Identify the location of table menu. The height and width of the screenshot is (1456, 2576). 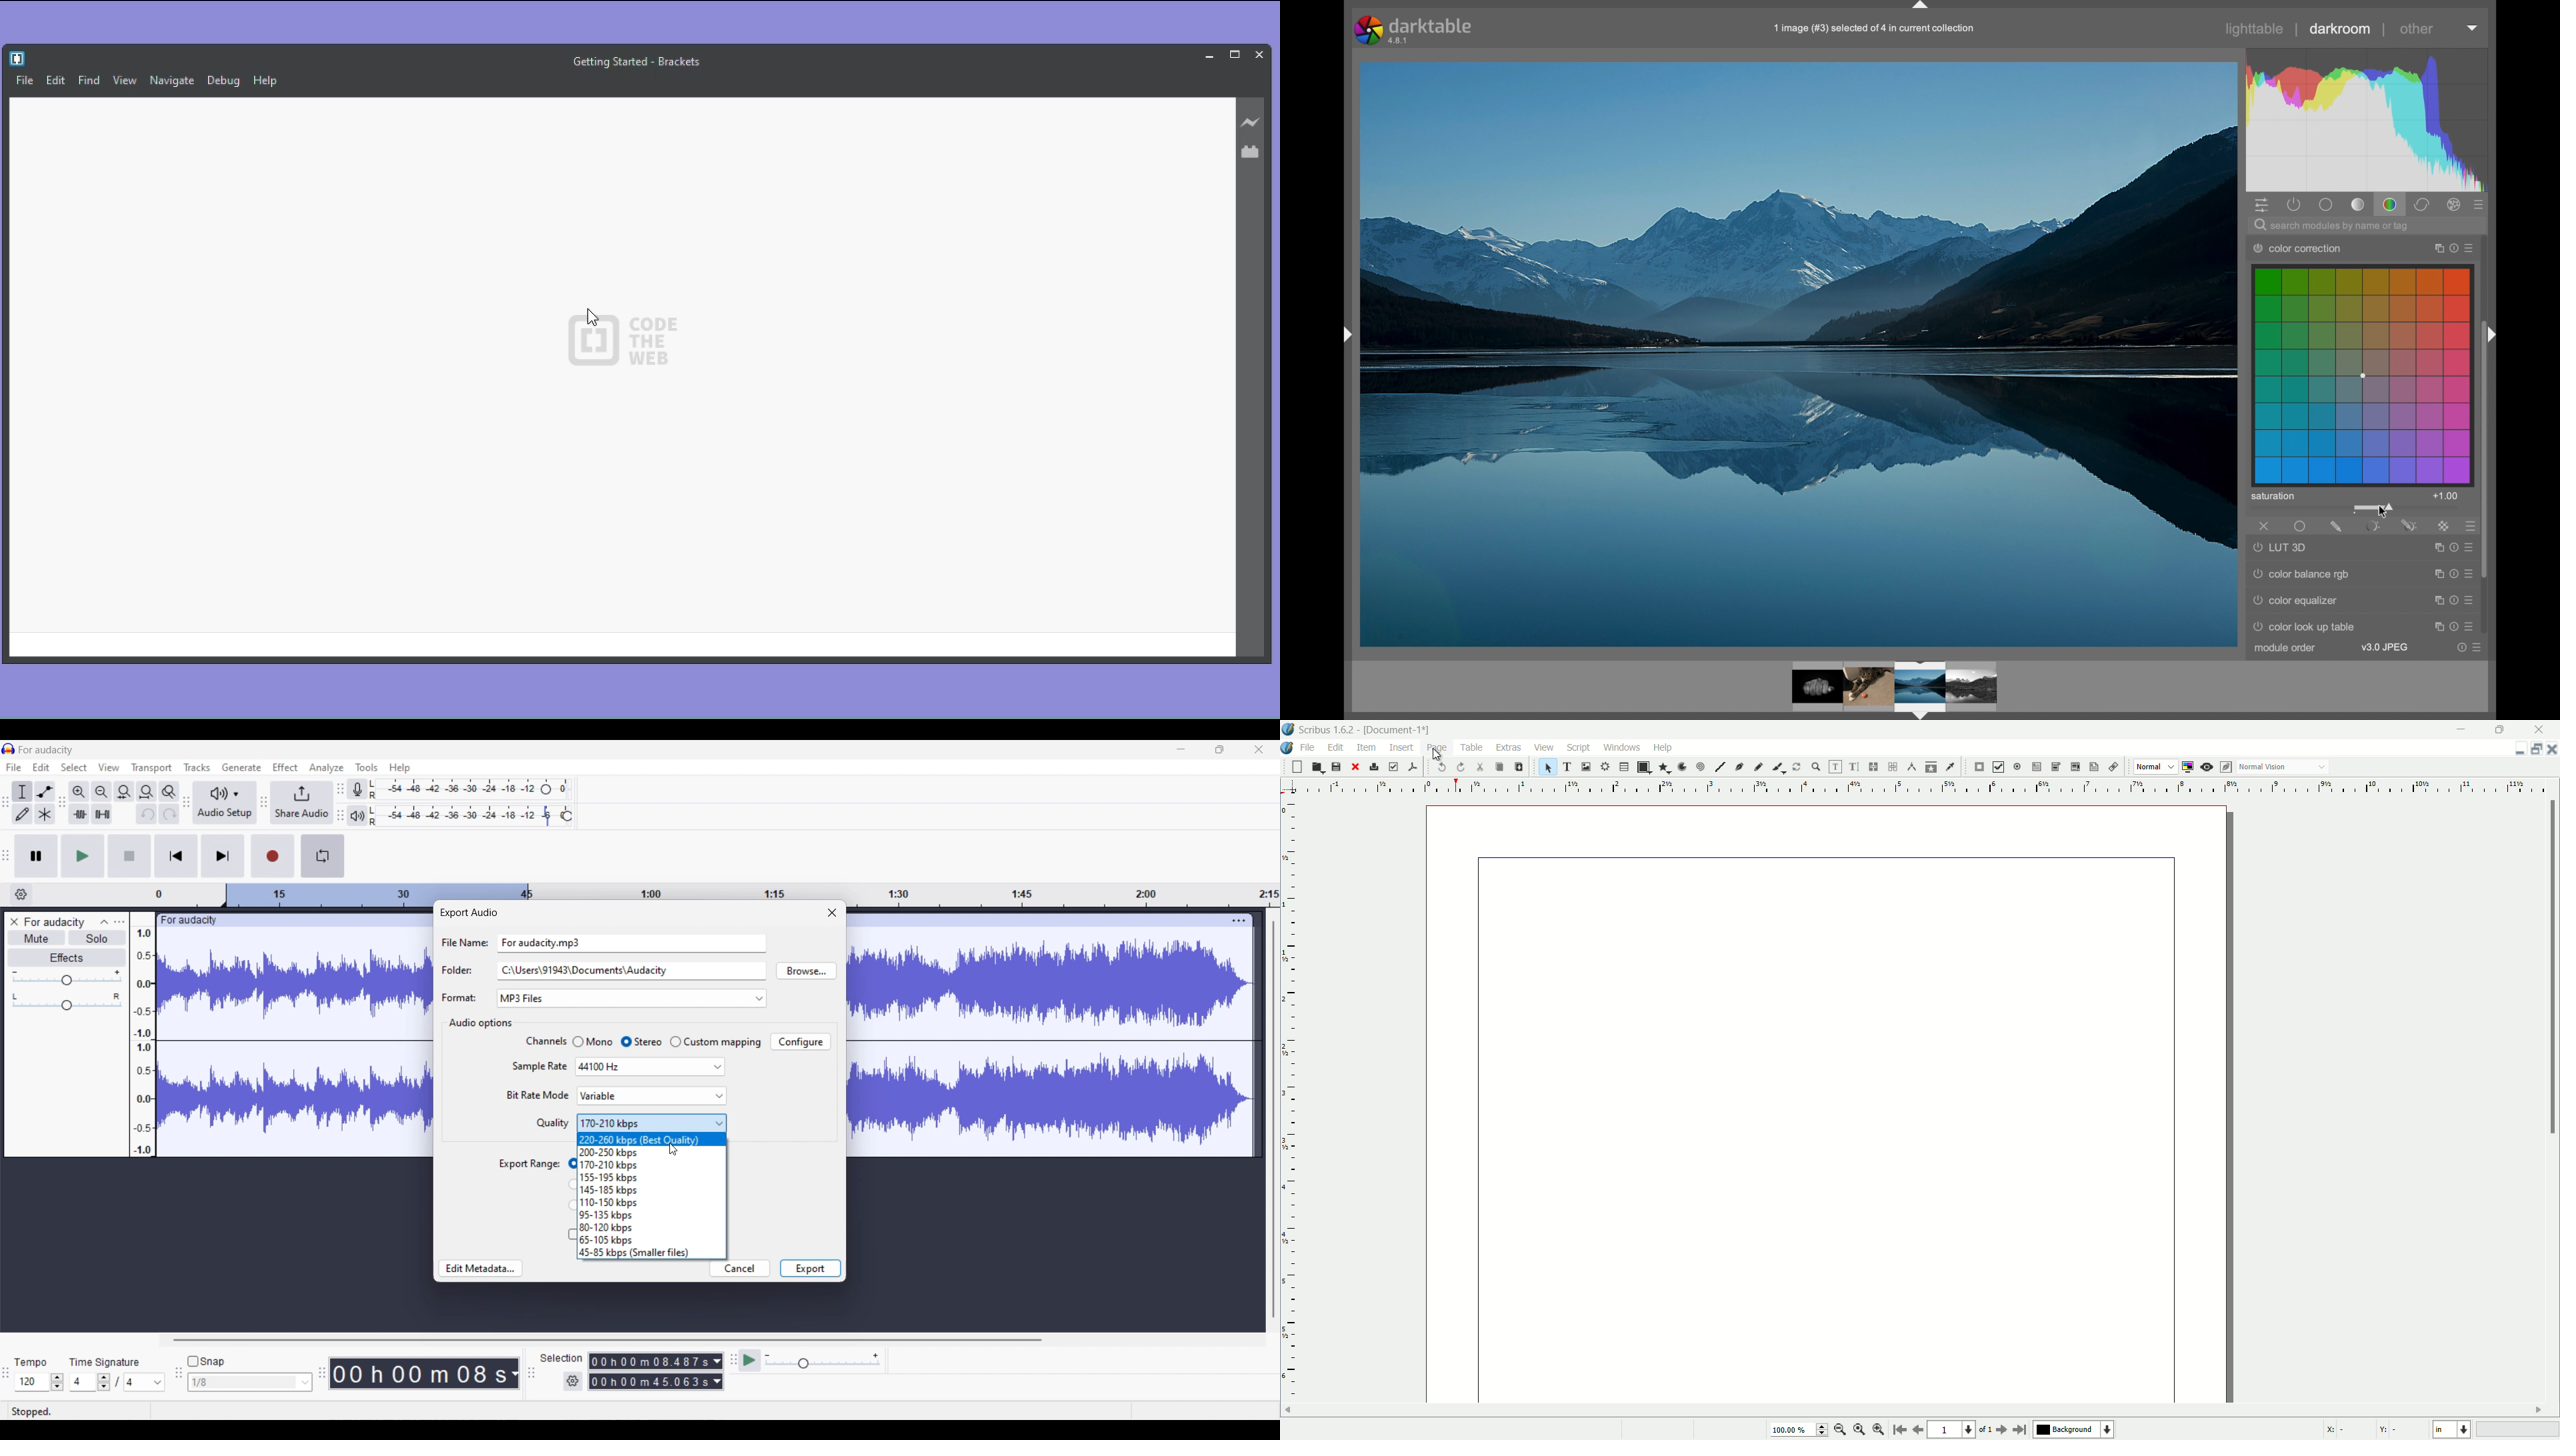
(1472, 747).